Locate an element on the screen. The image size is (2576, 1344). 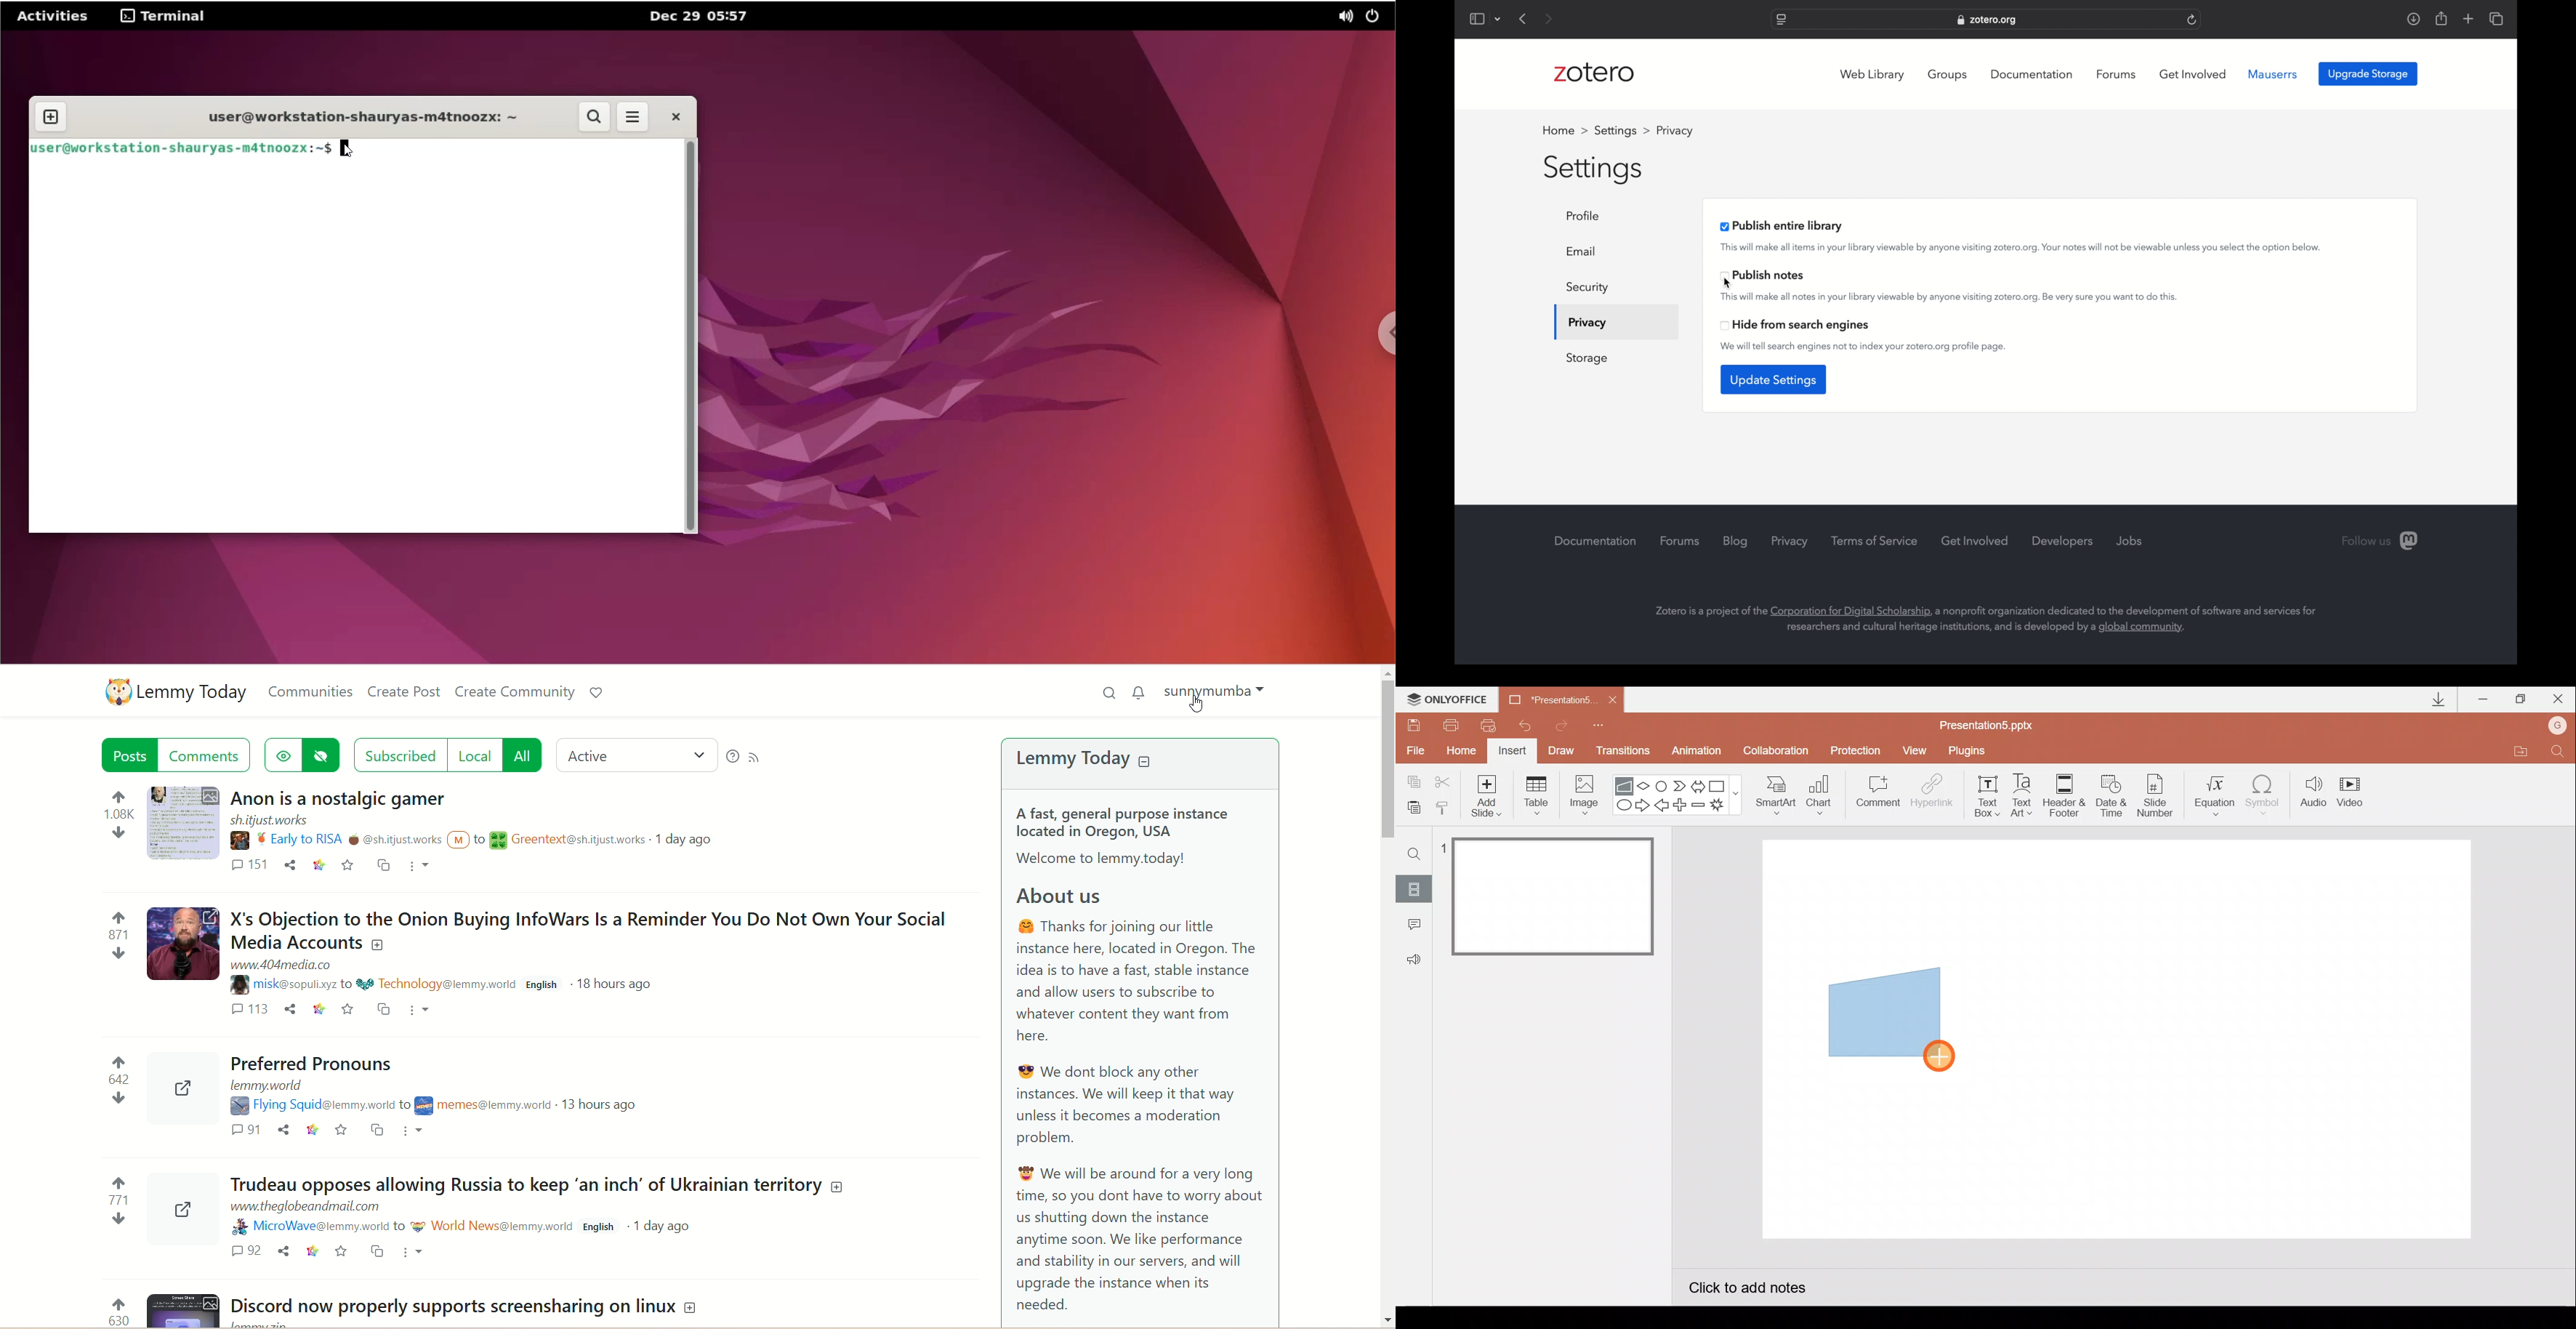
Video is located at coordinates (2355, 793).